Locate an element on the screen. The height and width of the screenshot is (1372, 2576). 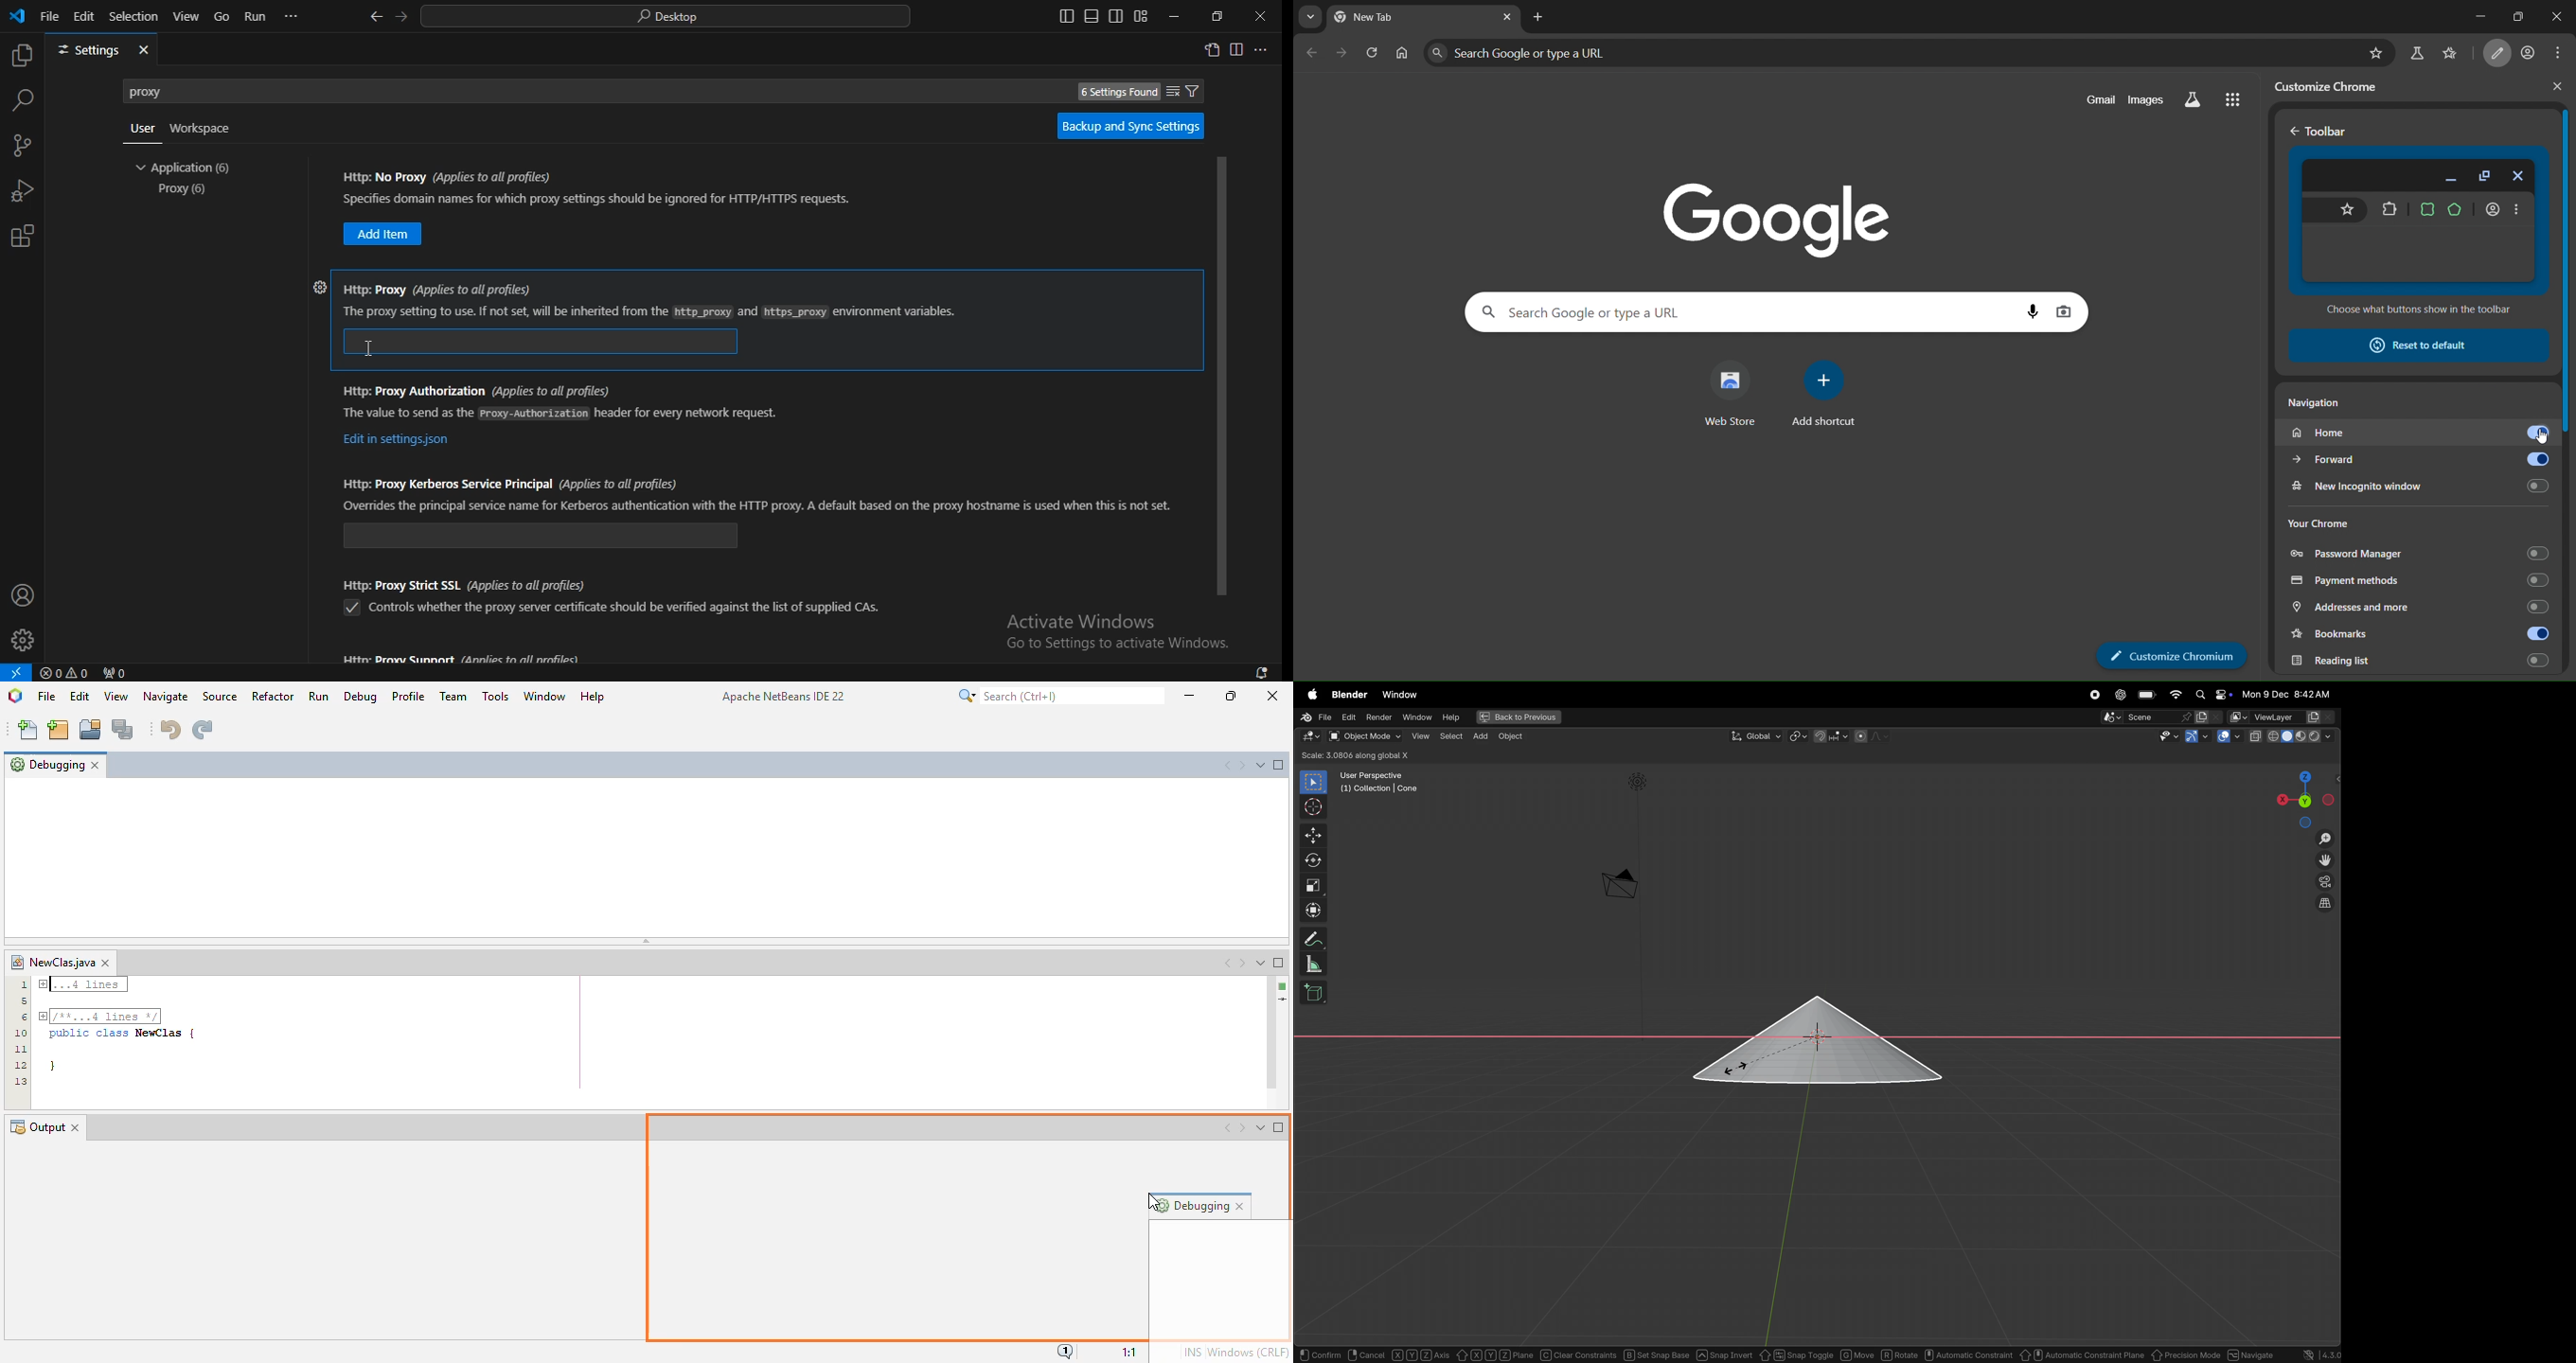
light is located at coordinates (1639, 782).